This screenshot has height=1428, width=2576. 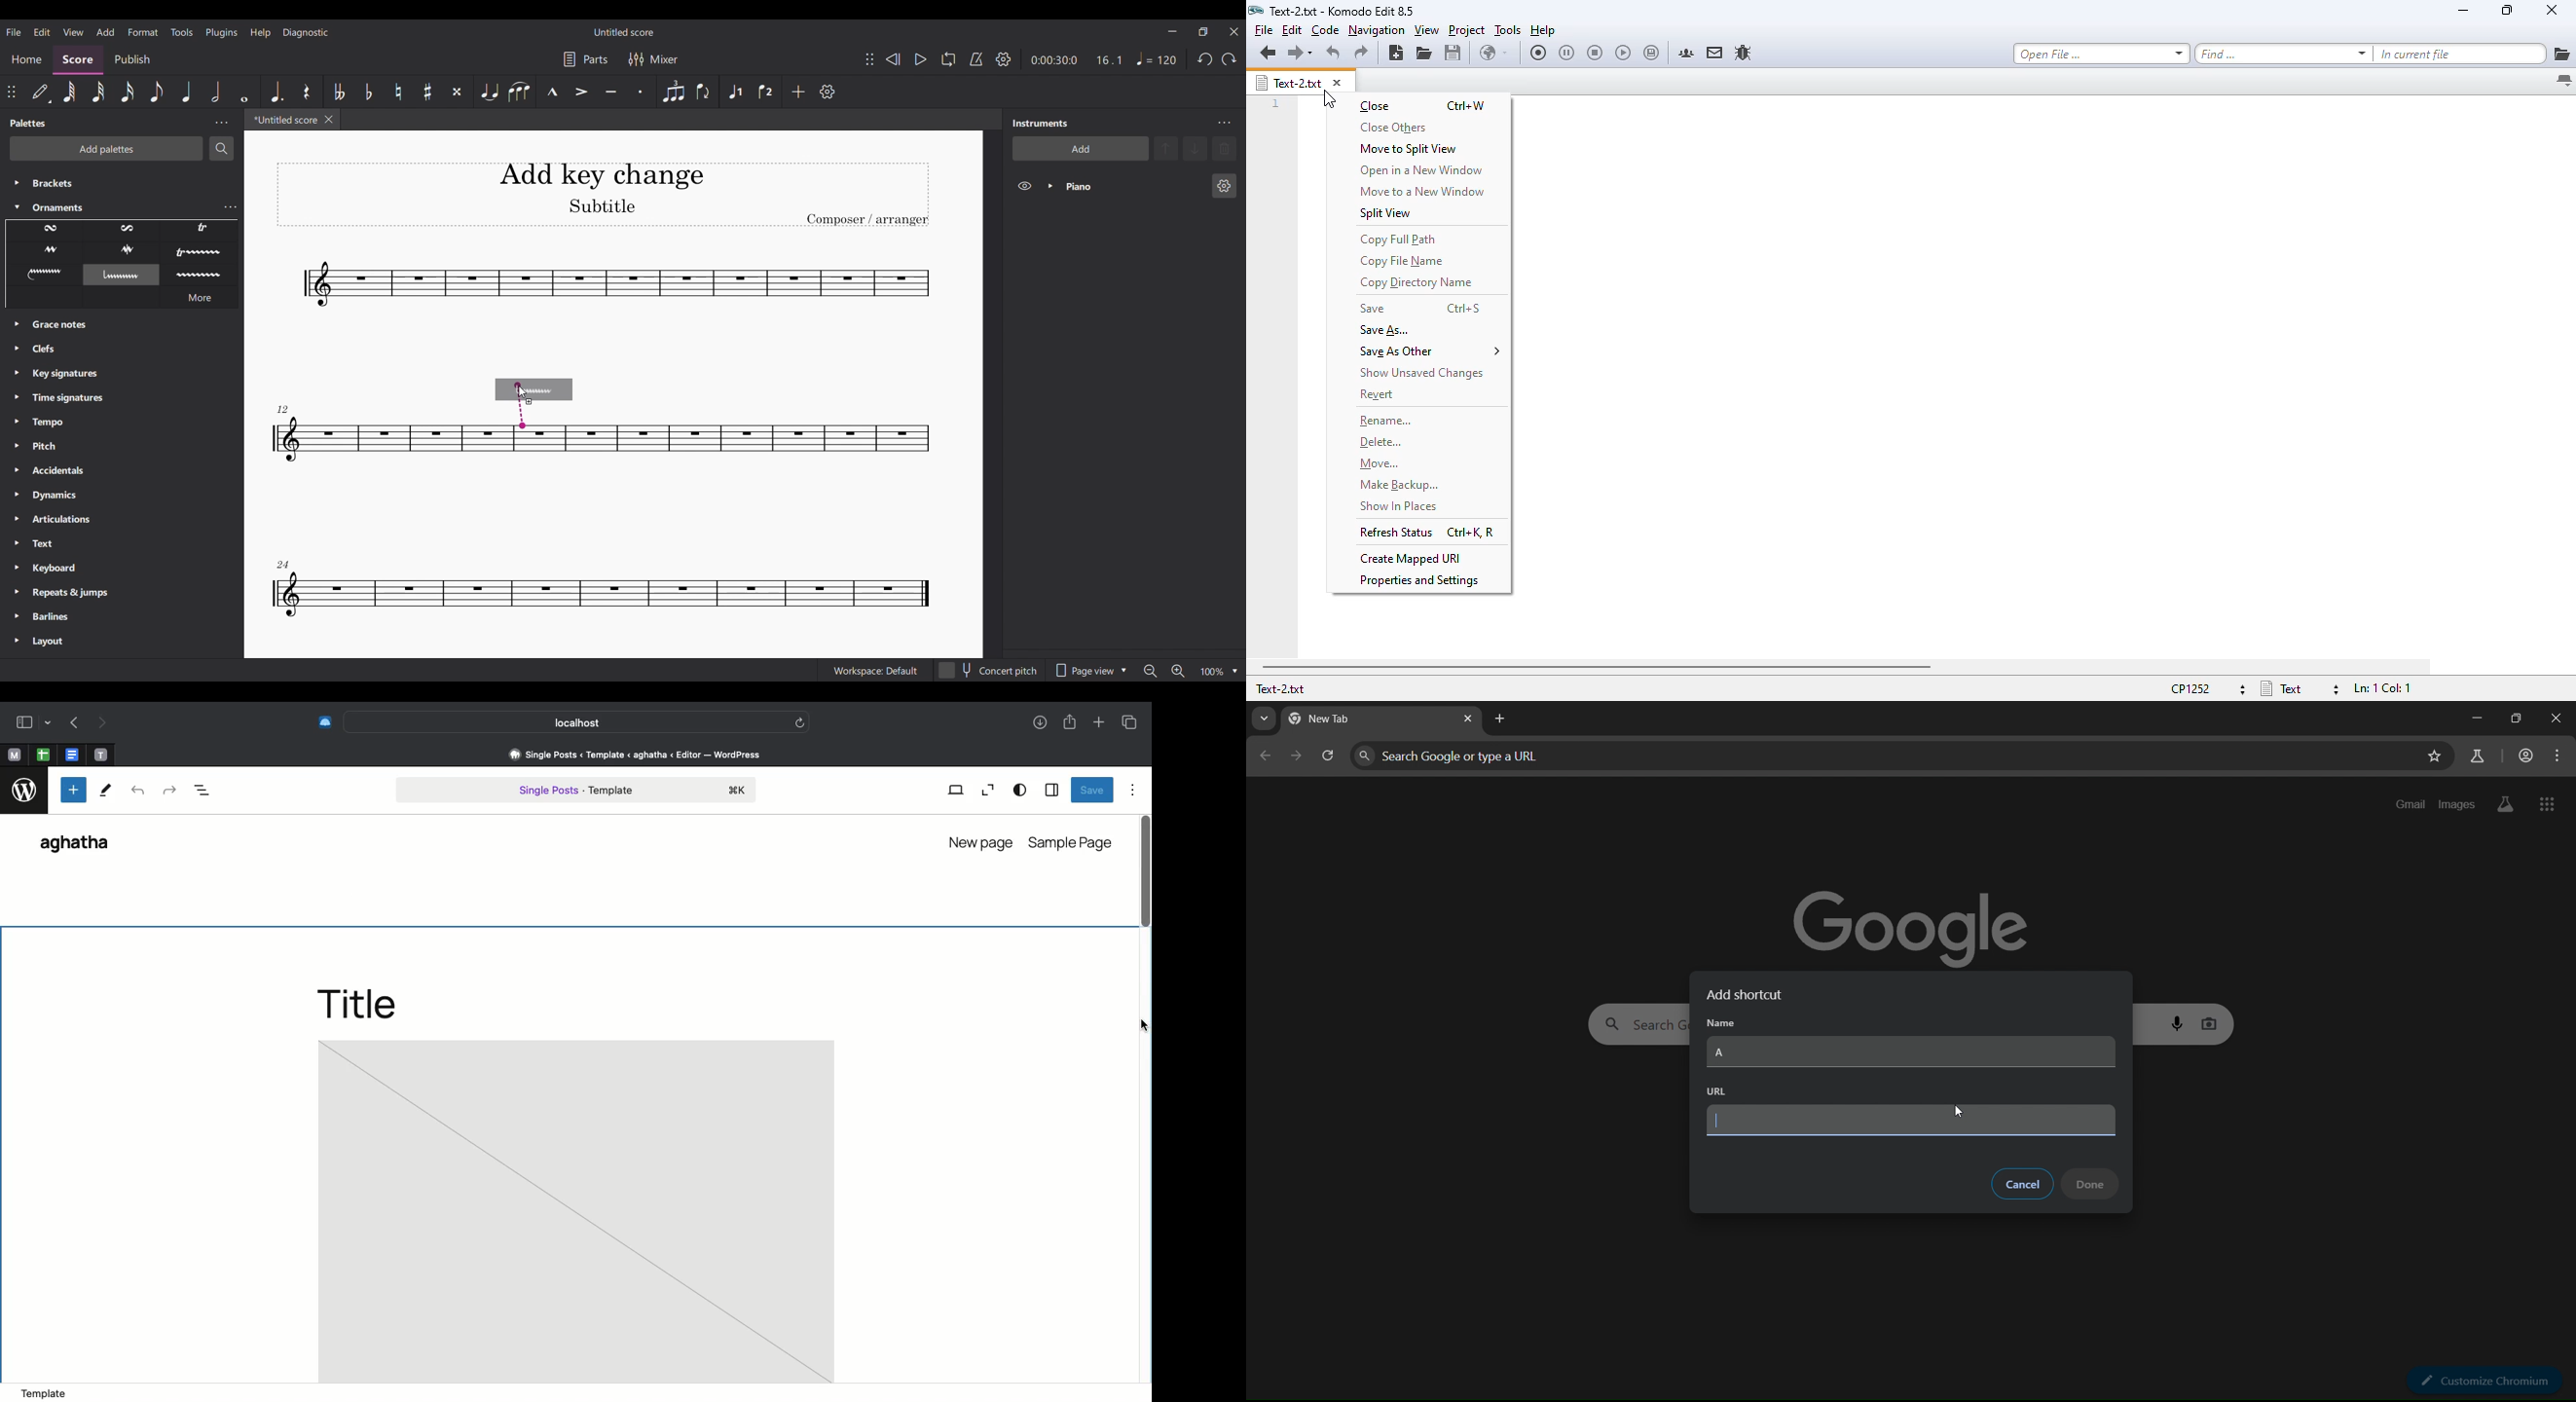 I want to click on Playback settings, so click(x=1003, y=60).